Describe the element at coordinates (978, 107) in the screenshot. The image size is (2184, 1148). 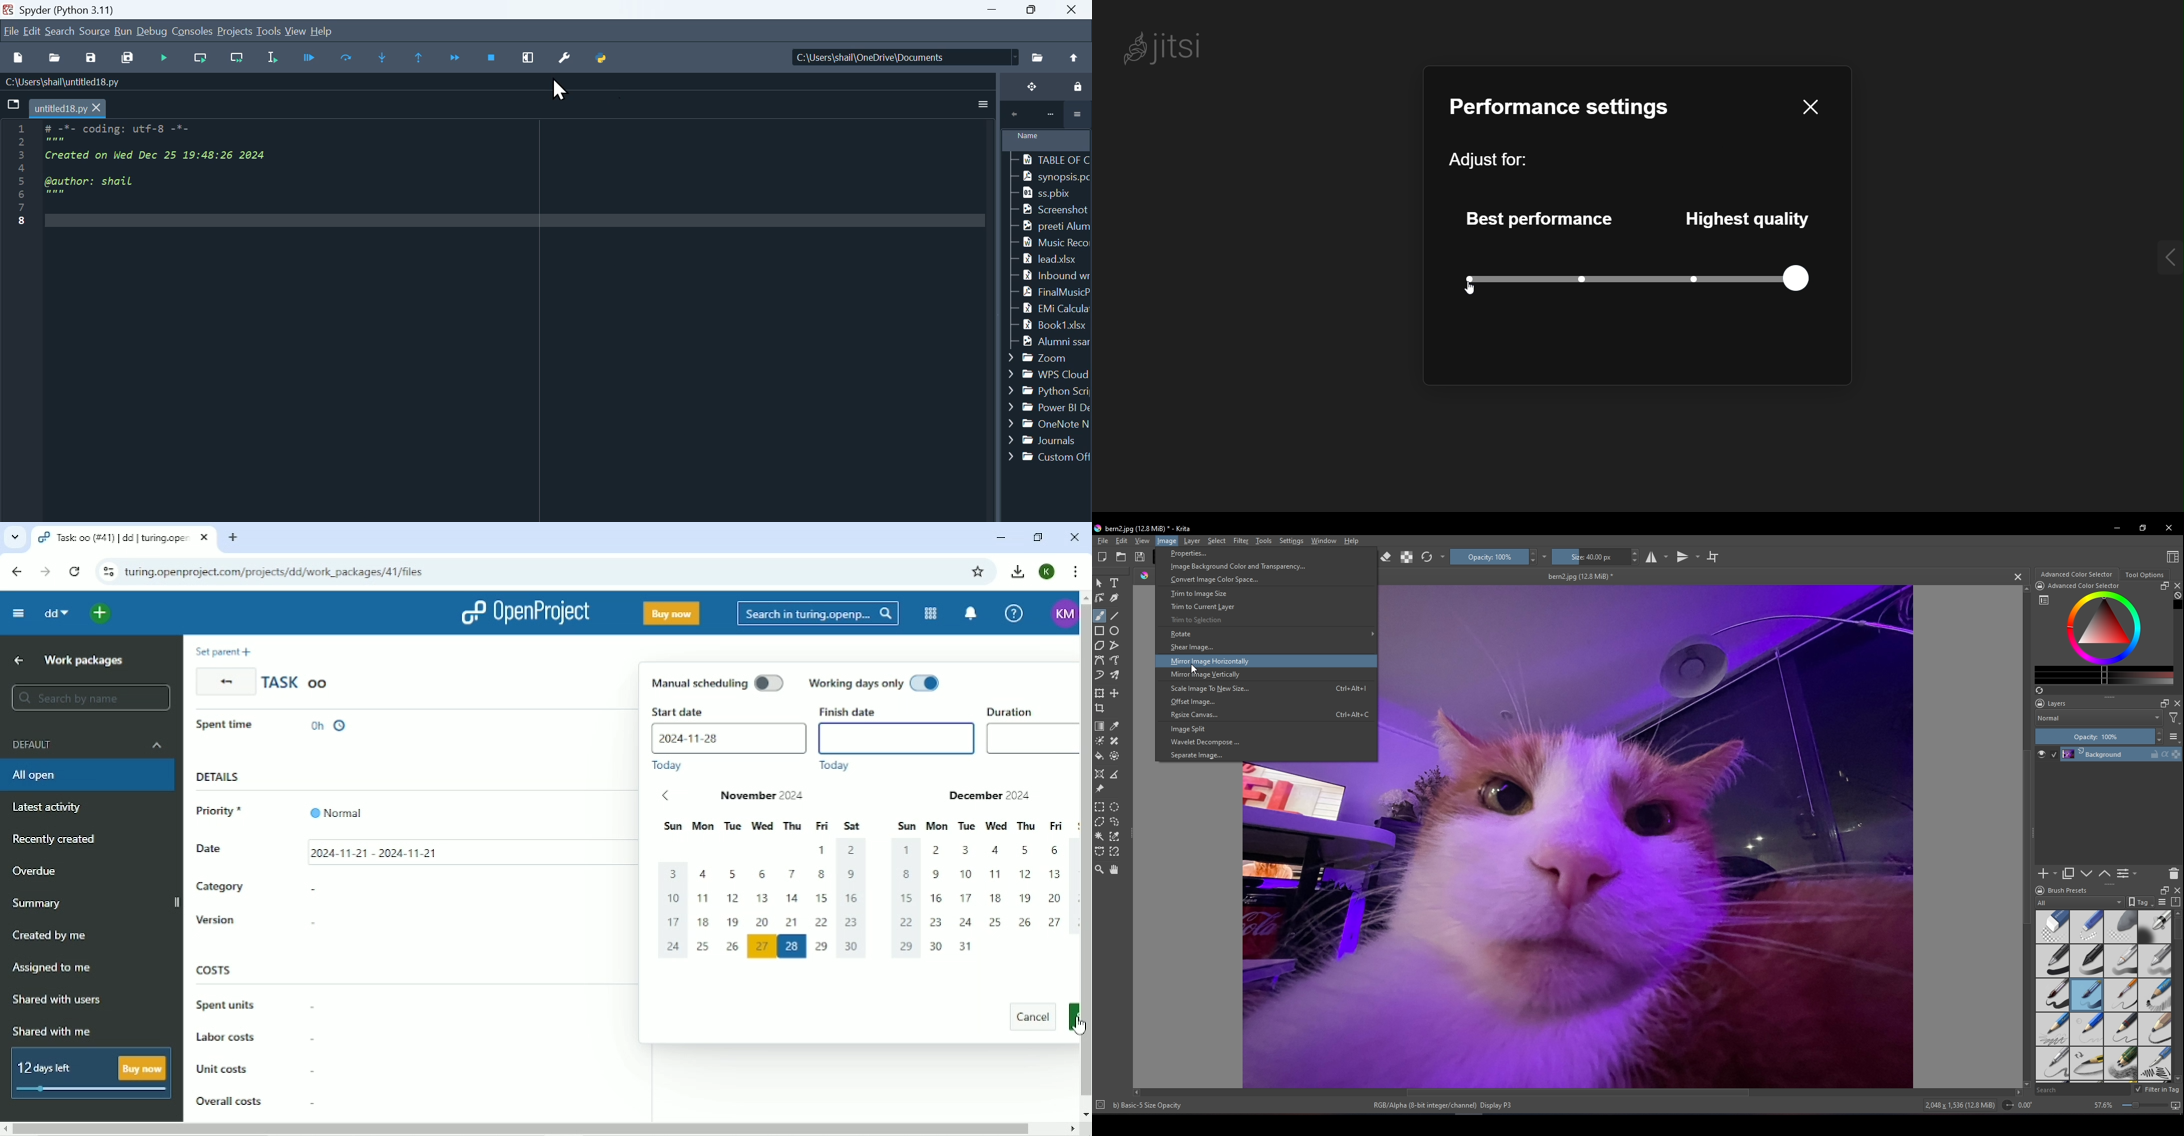
I see `more option` at that location.